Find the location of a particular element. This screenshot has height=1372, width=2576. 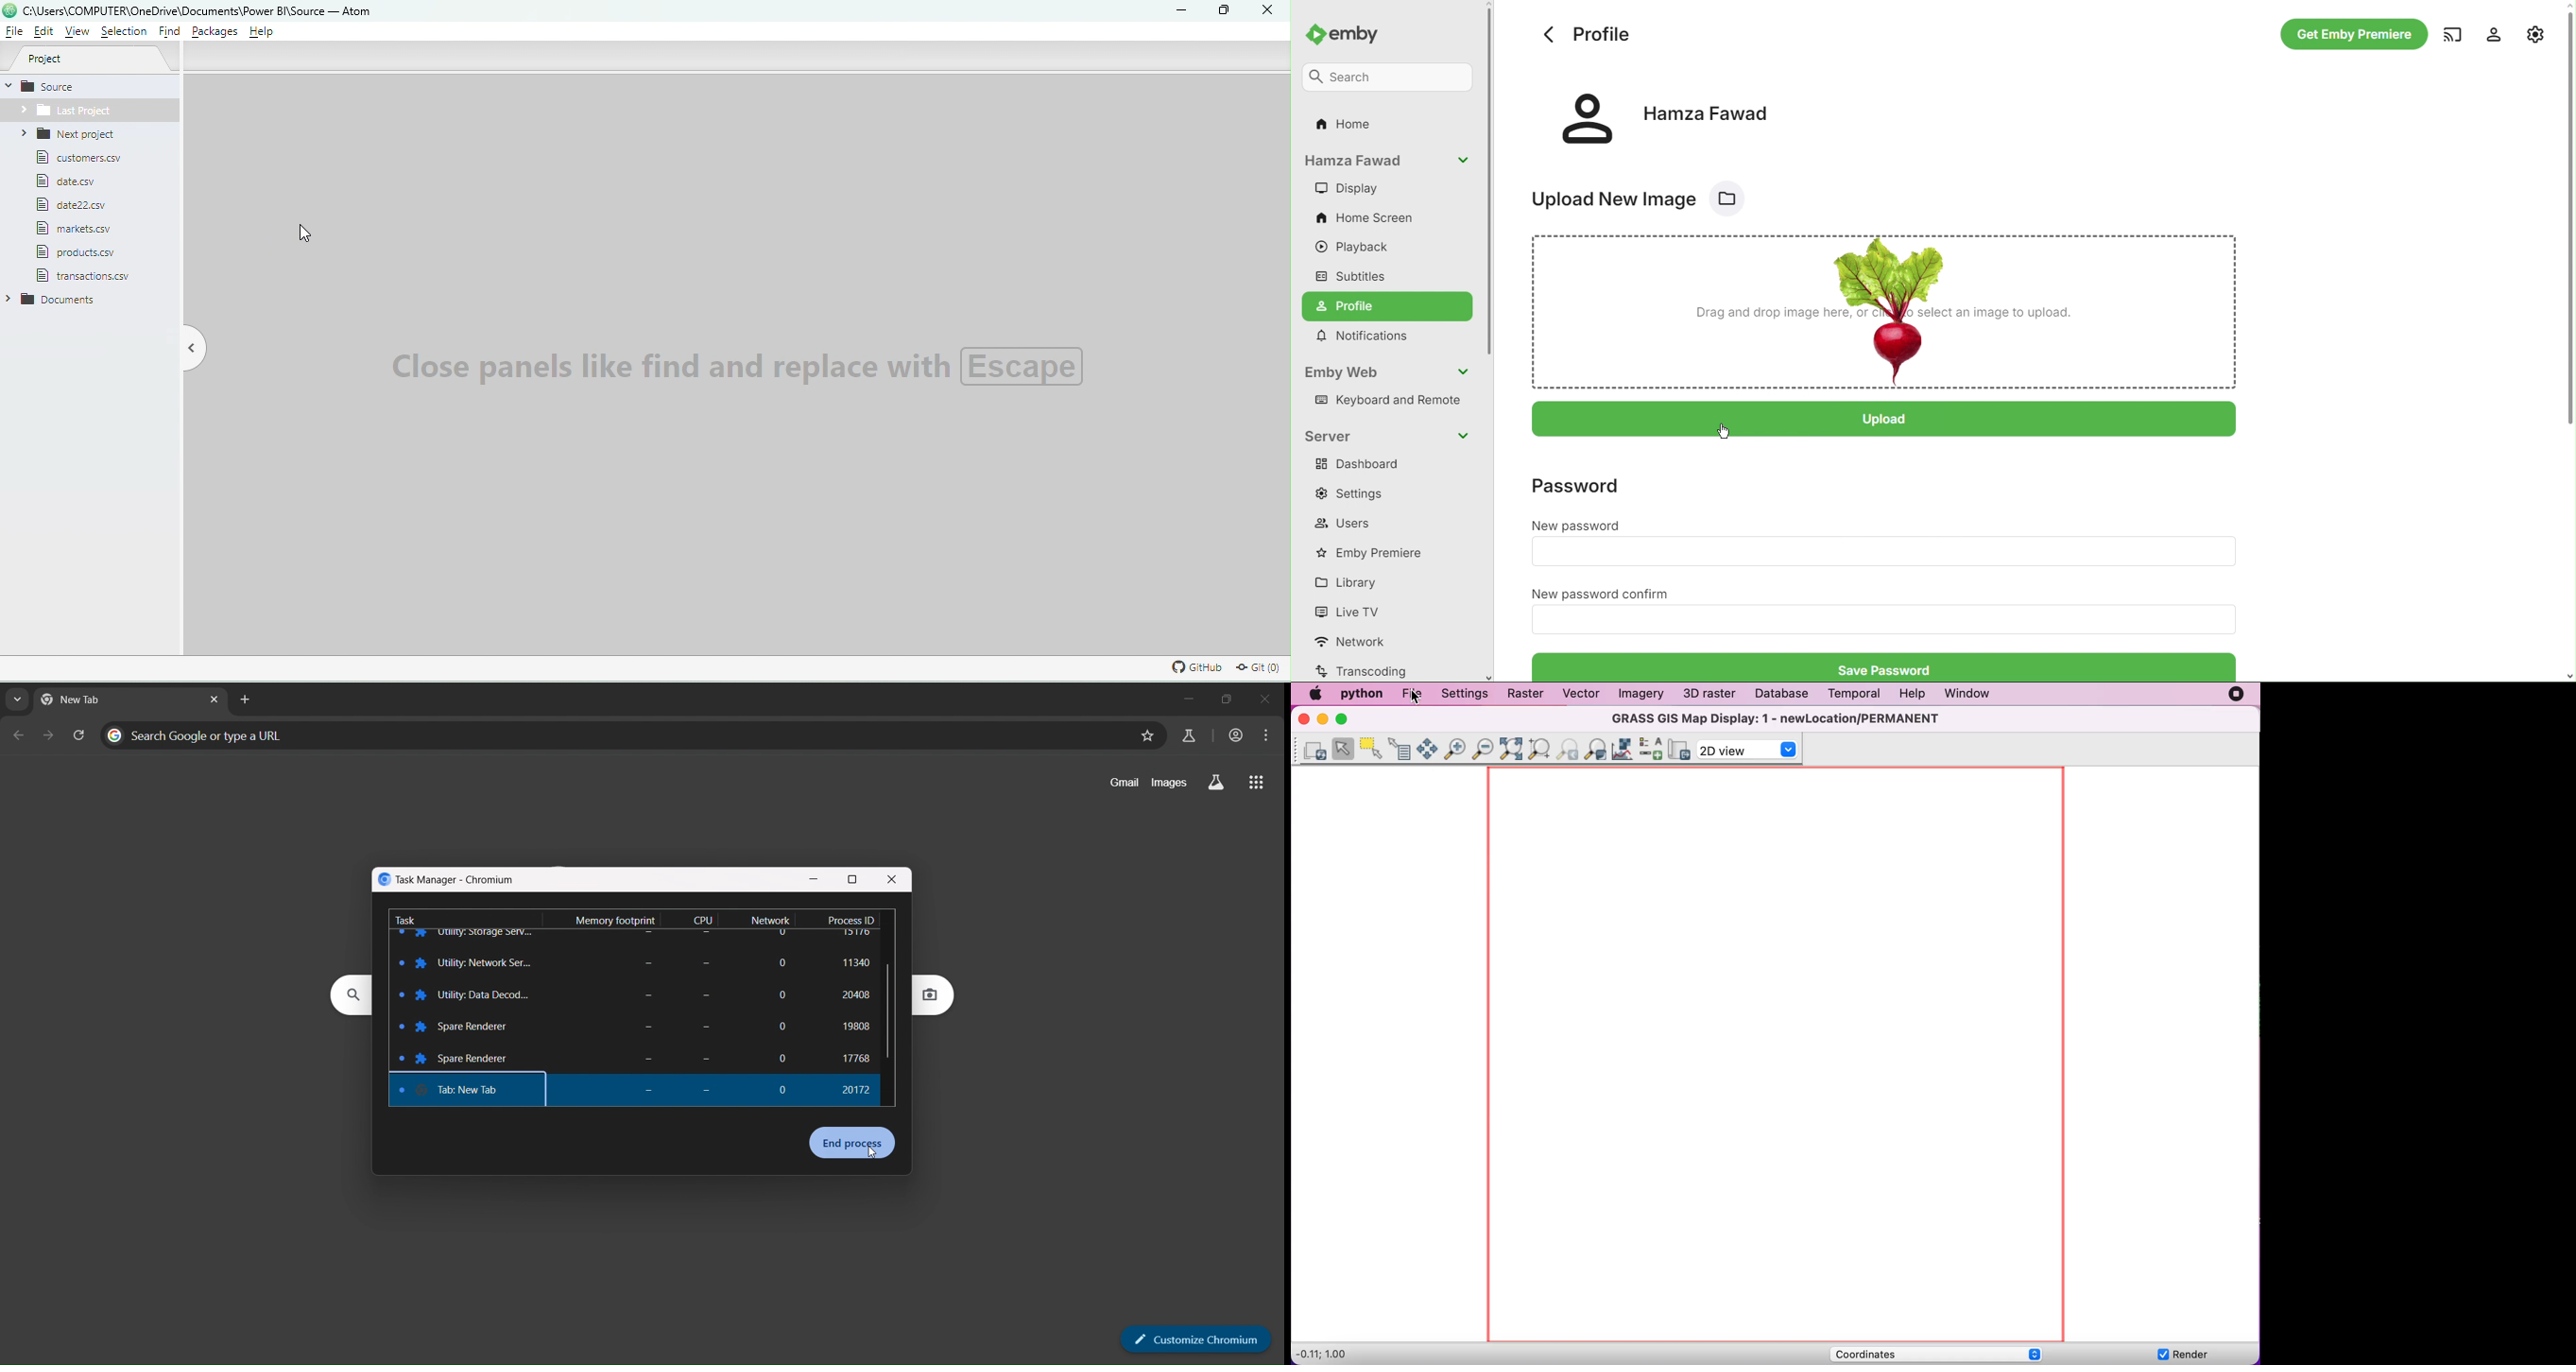

minimize is located at coordinates (1180, 695).